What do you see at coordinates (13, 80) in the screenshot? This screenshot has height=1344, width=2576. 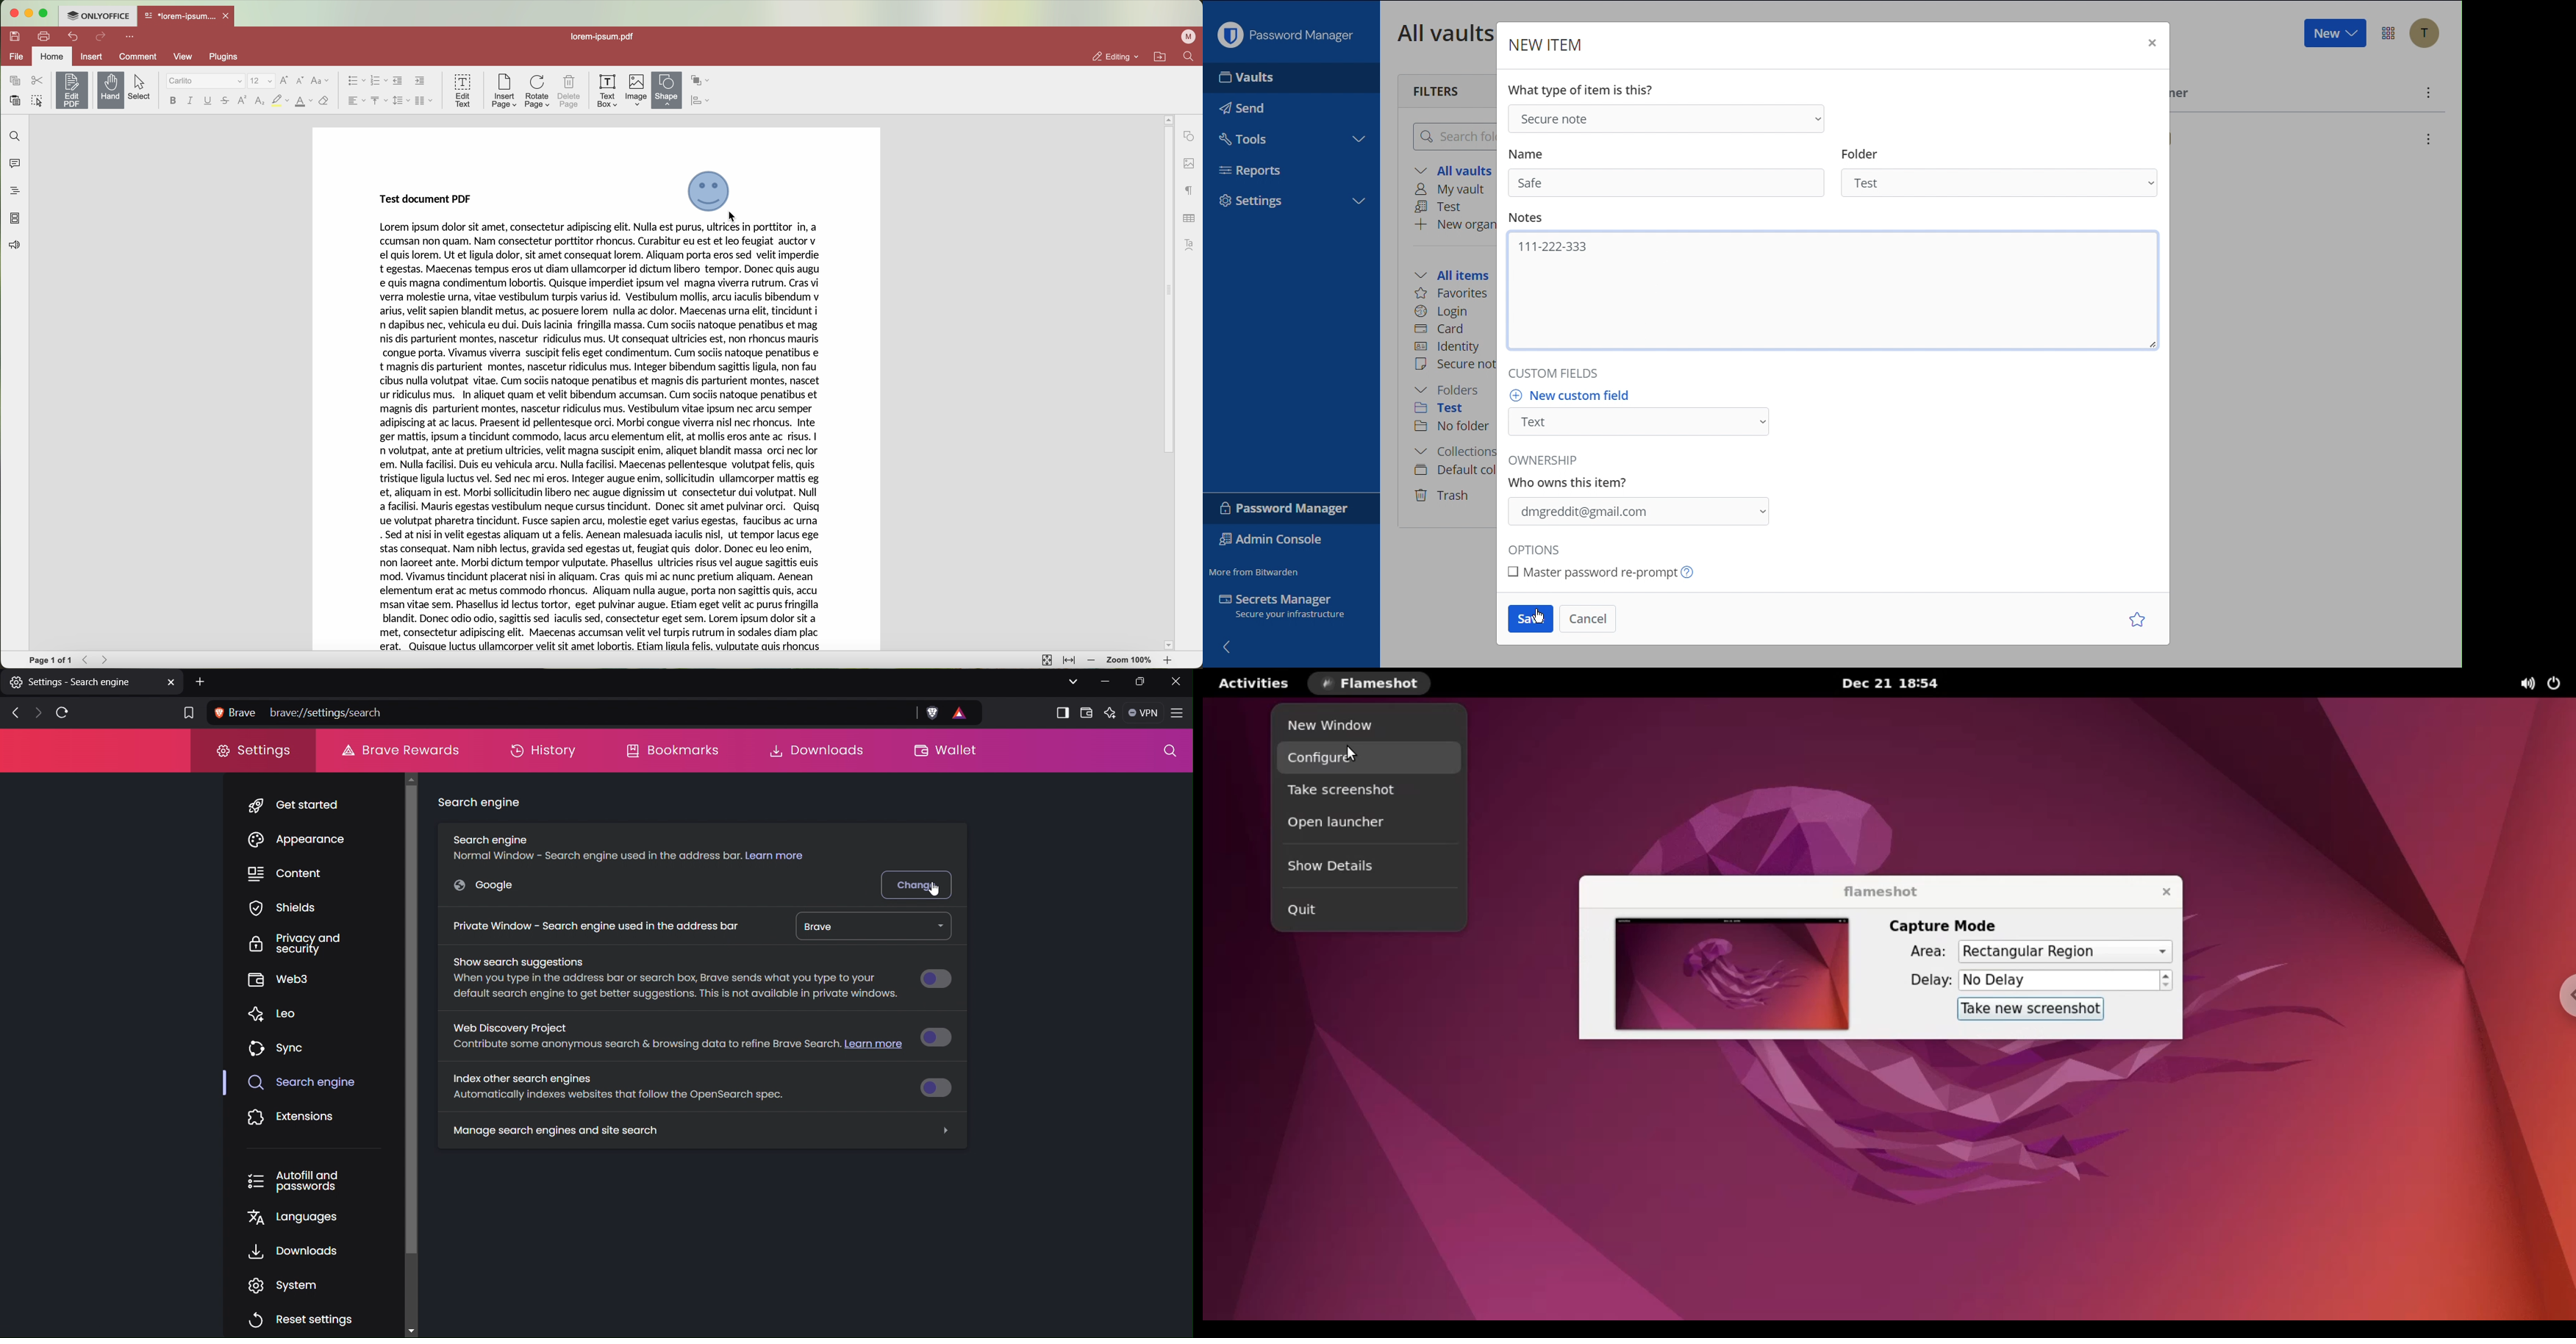 I see `copy` at bounding box center [13, 80].